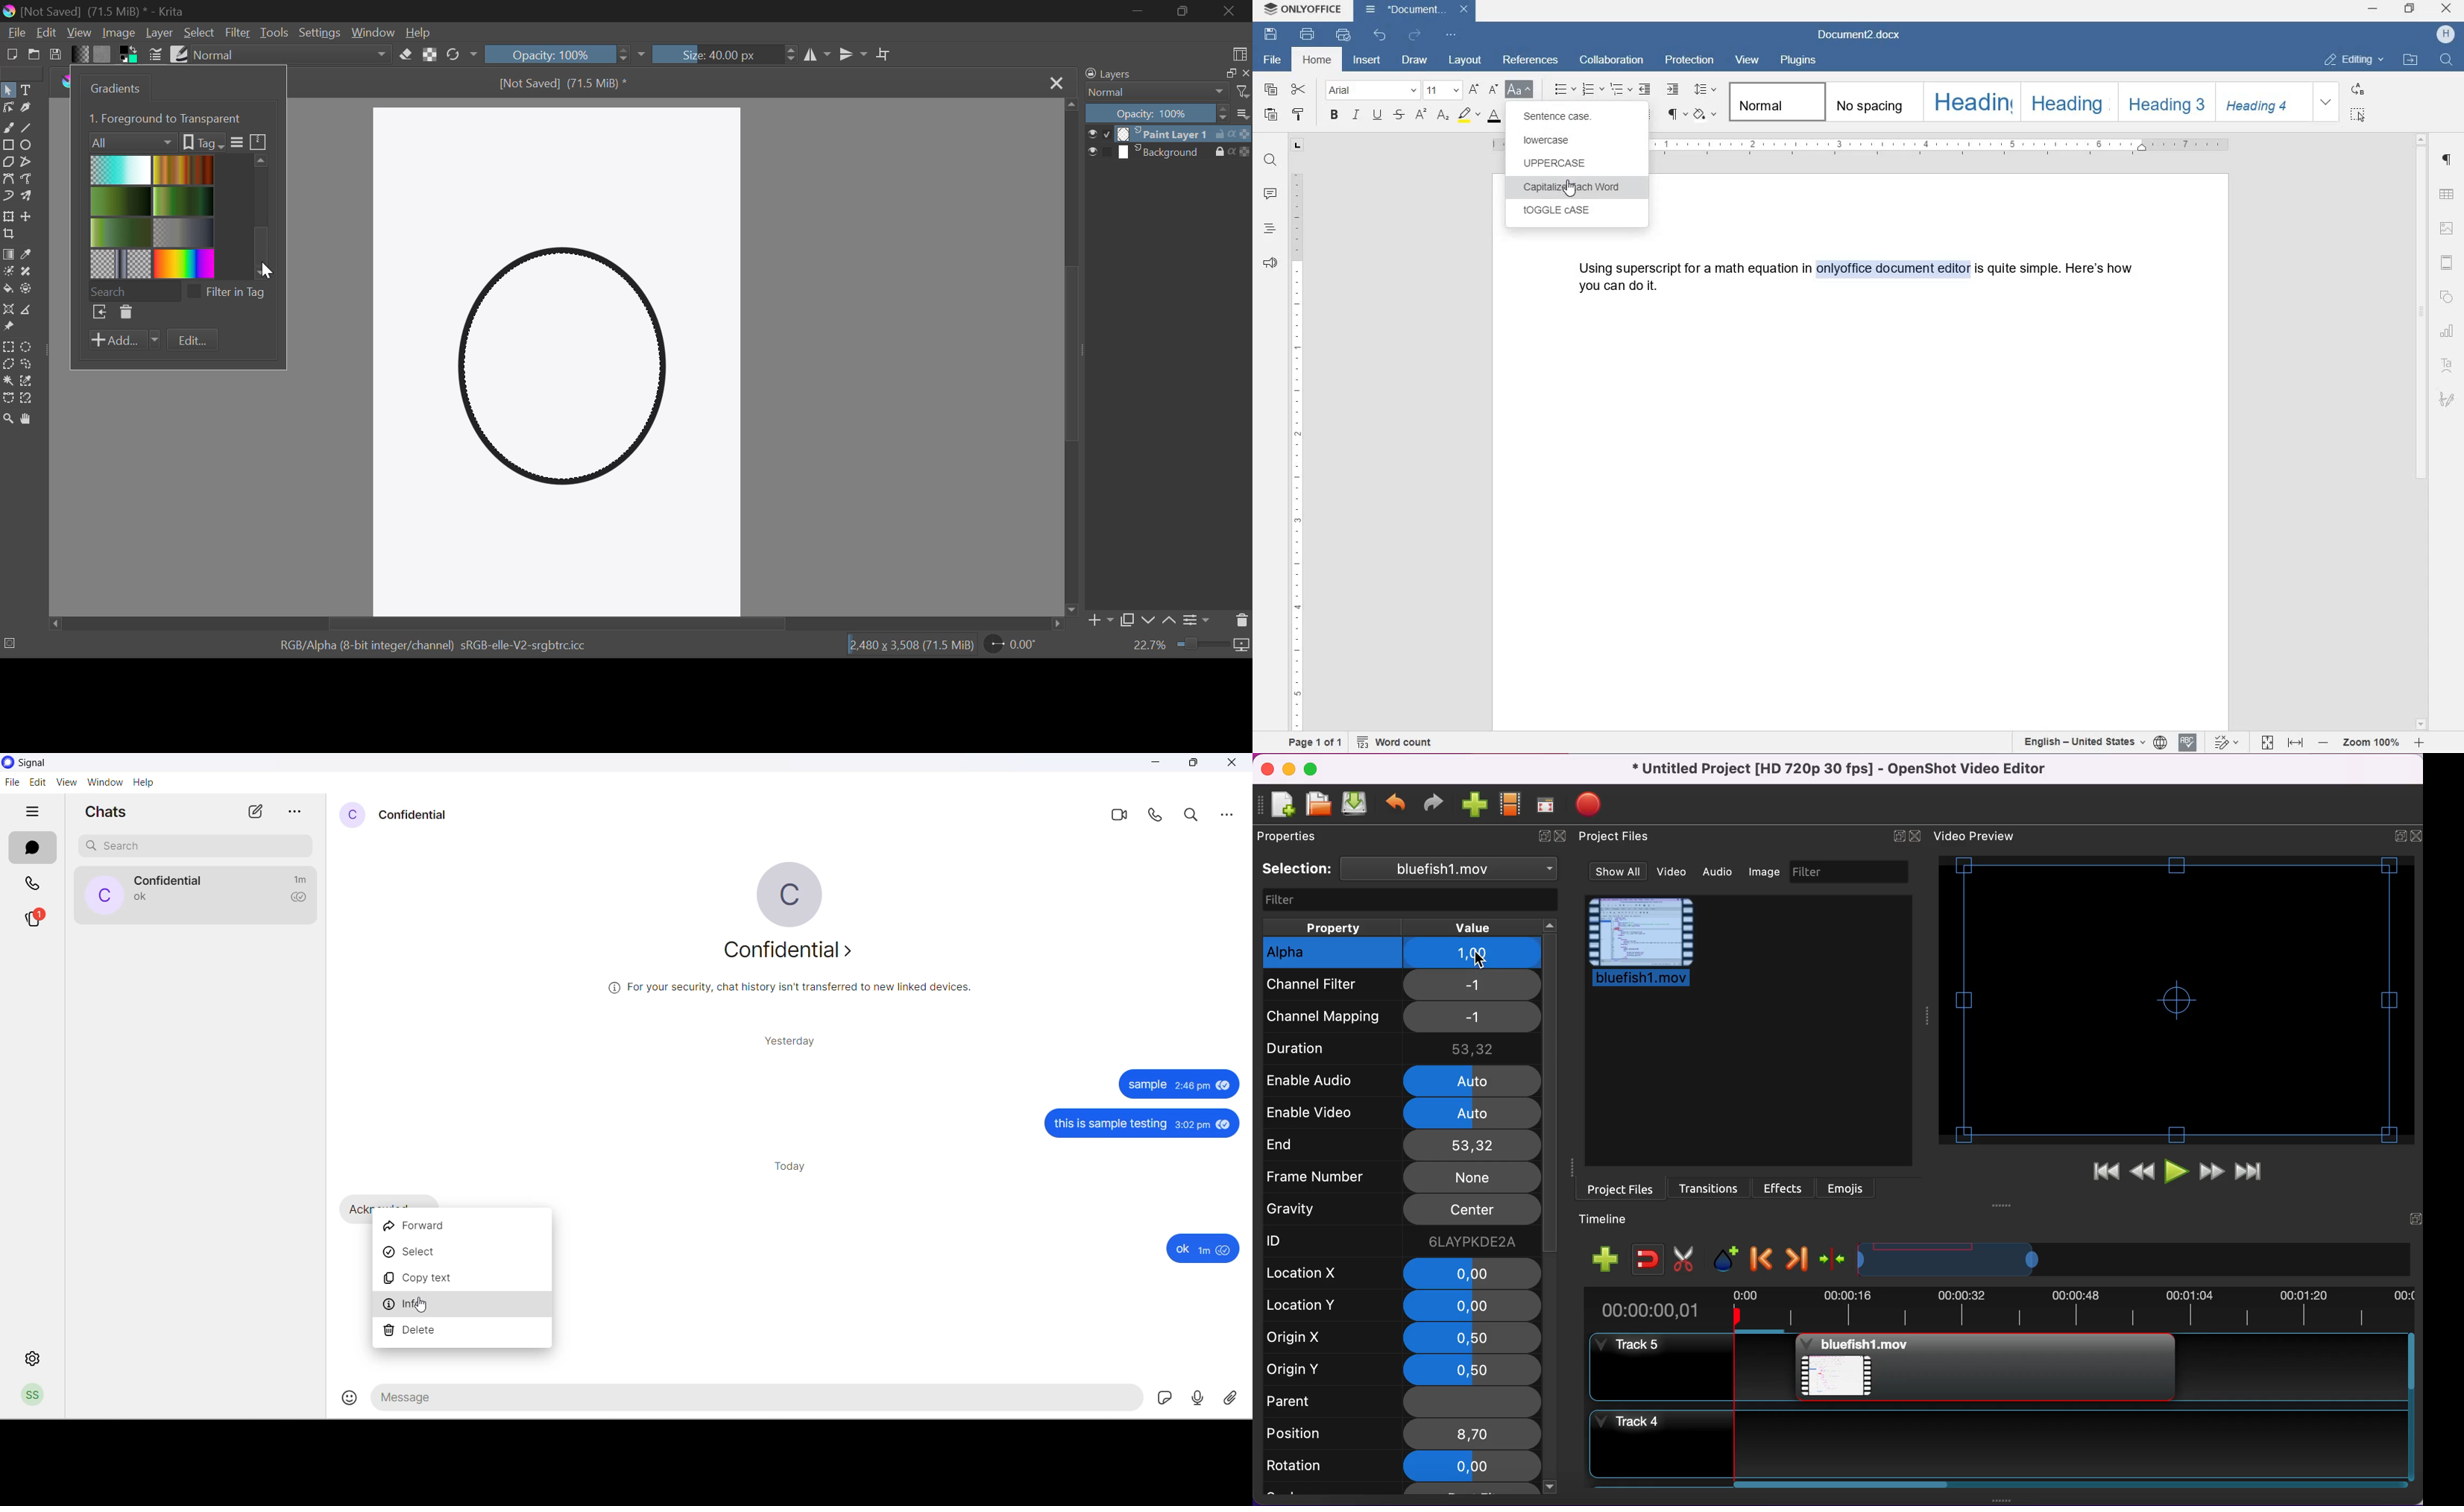 The image size is (2464, 1512). What do you see at coordinates (1164, 153) in the screenshot?
I see `layer 2` at bounding box center [1164, 153].